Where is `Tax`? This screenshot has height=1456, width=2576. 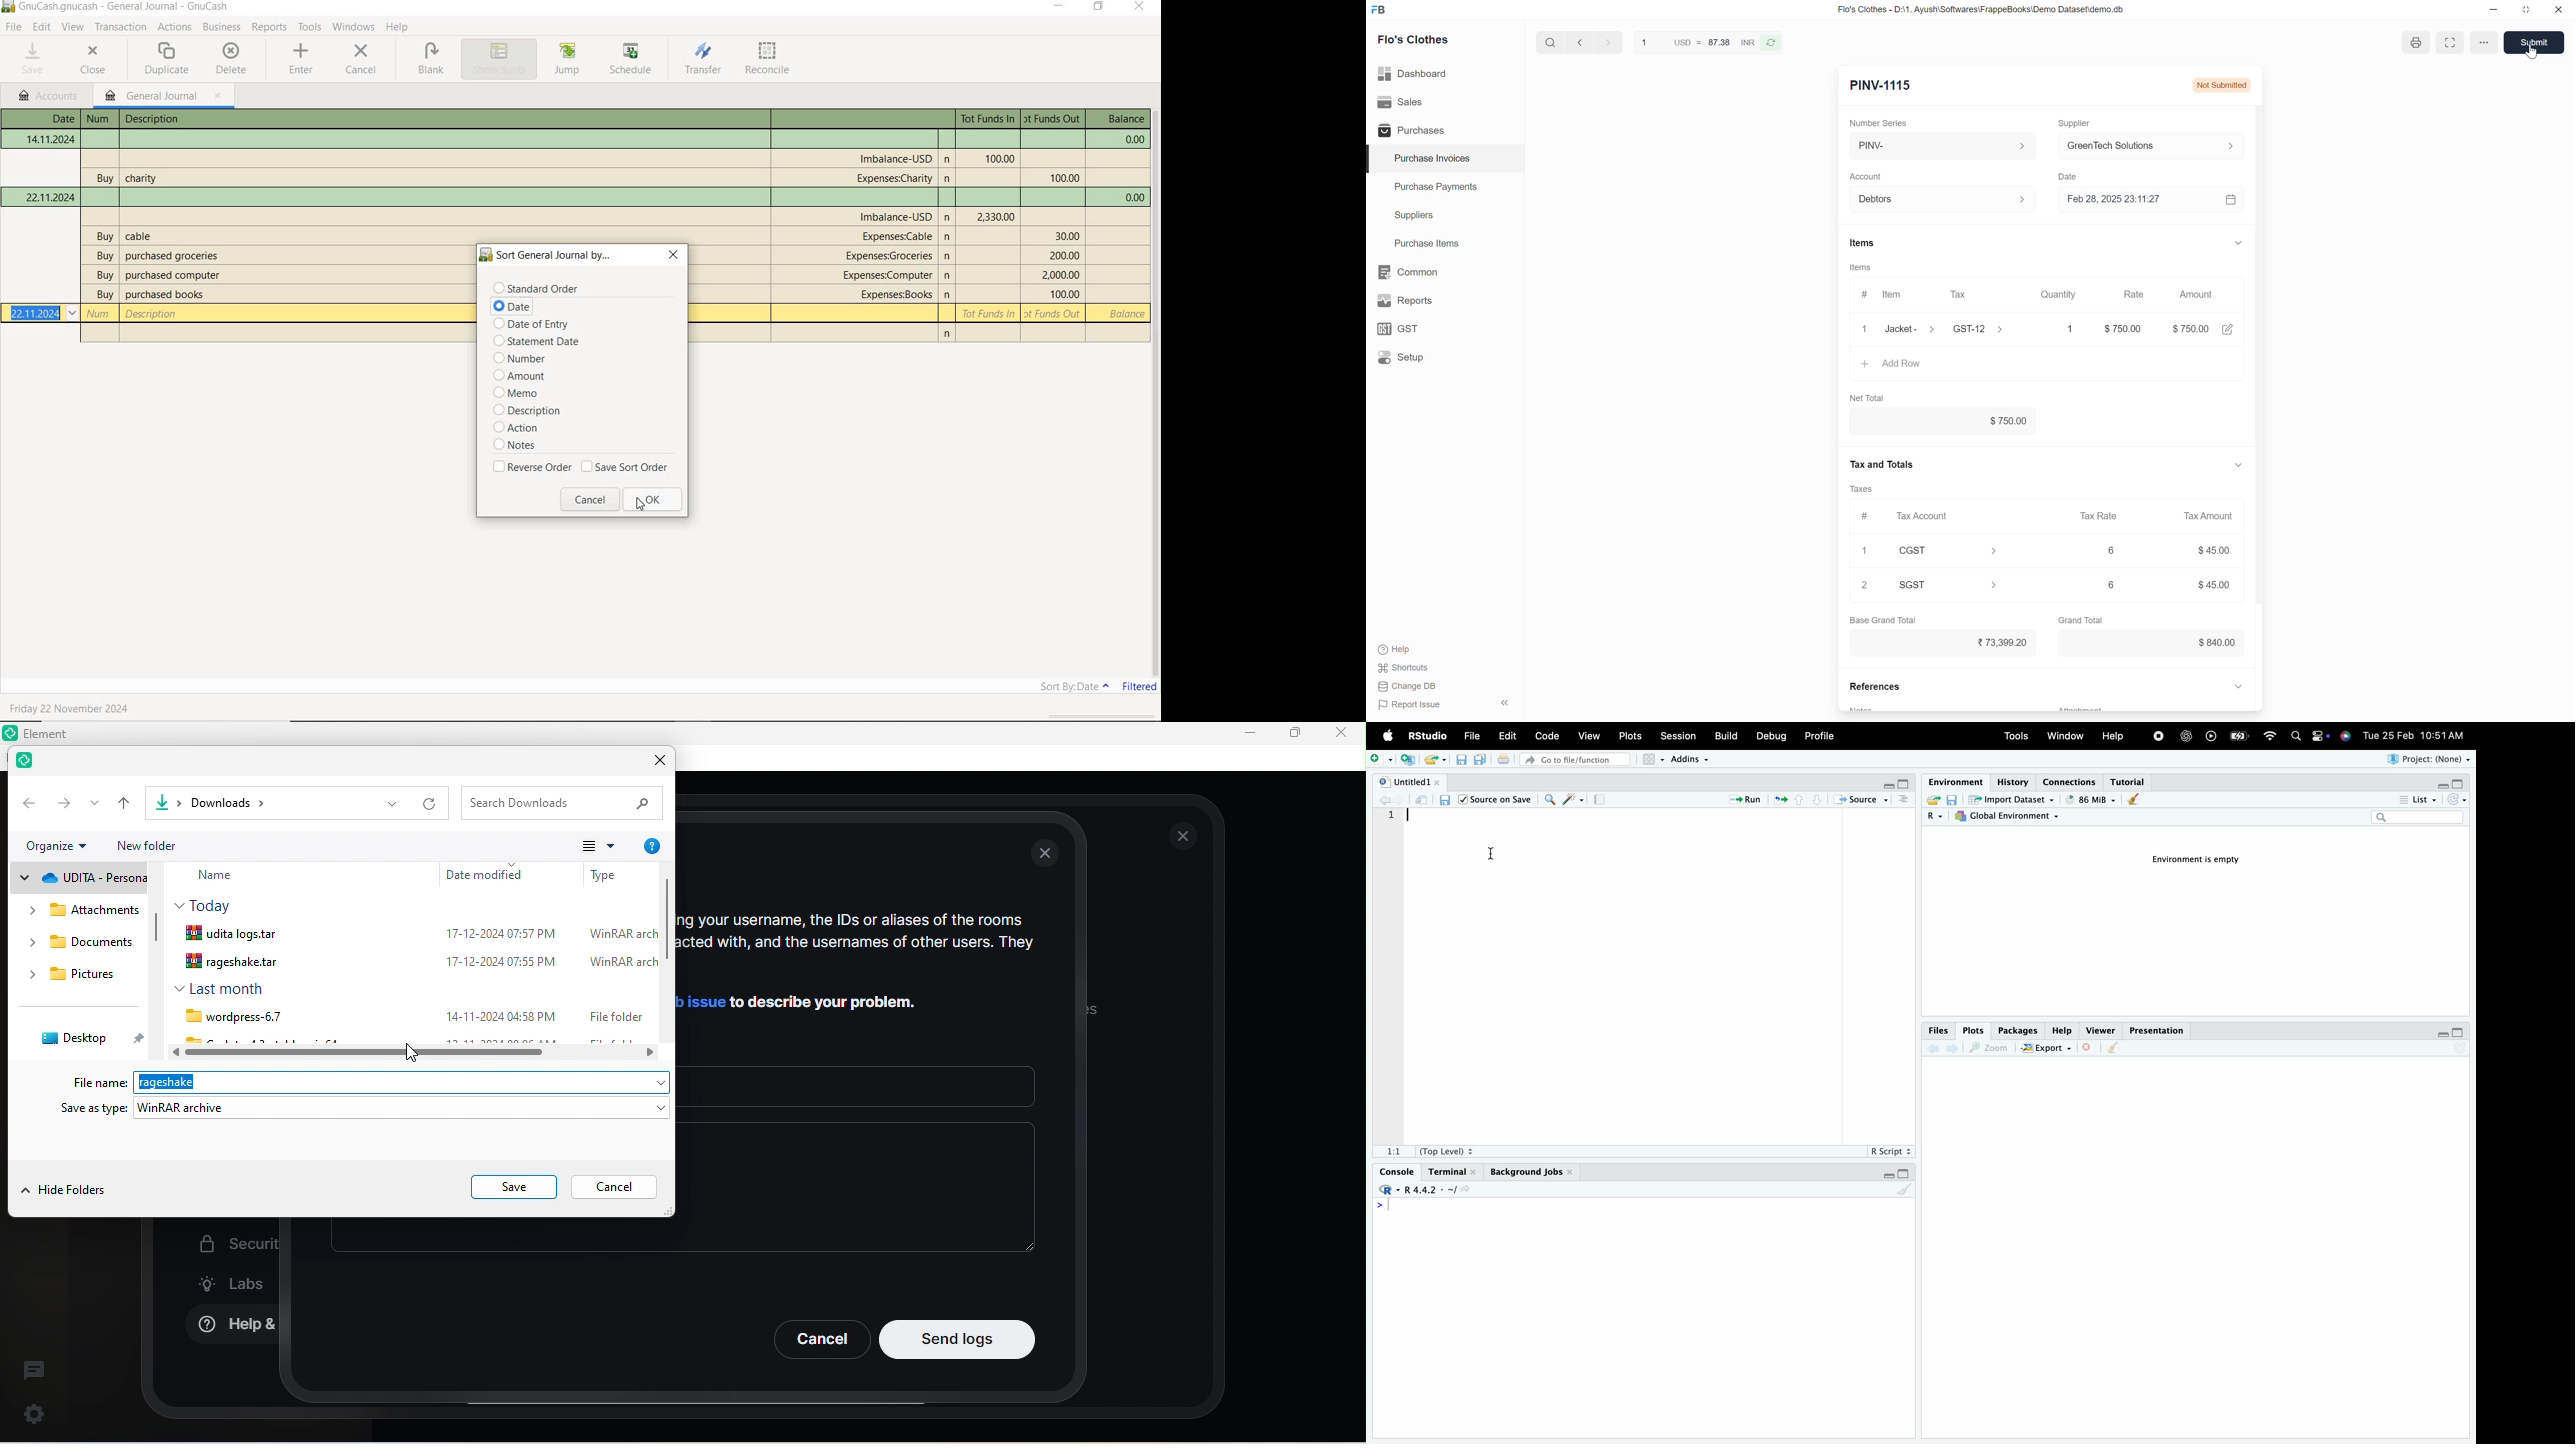
Tax is located at coordinates (1977, 295).